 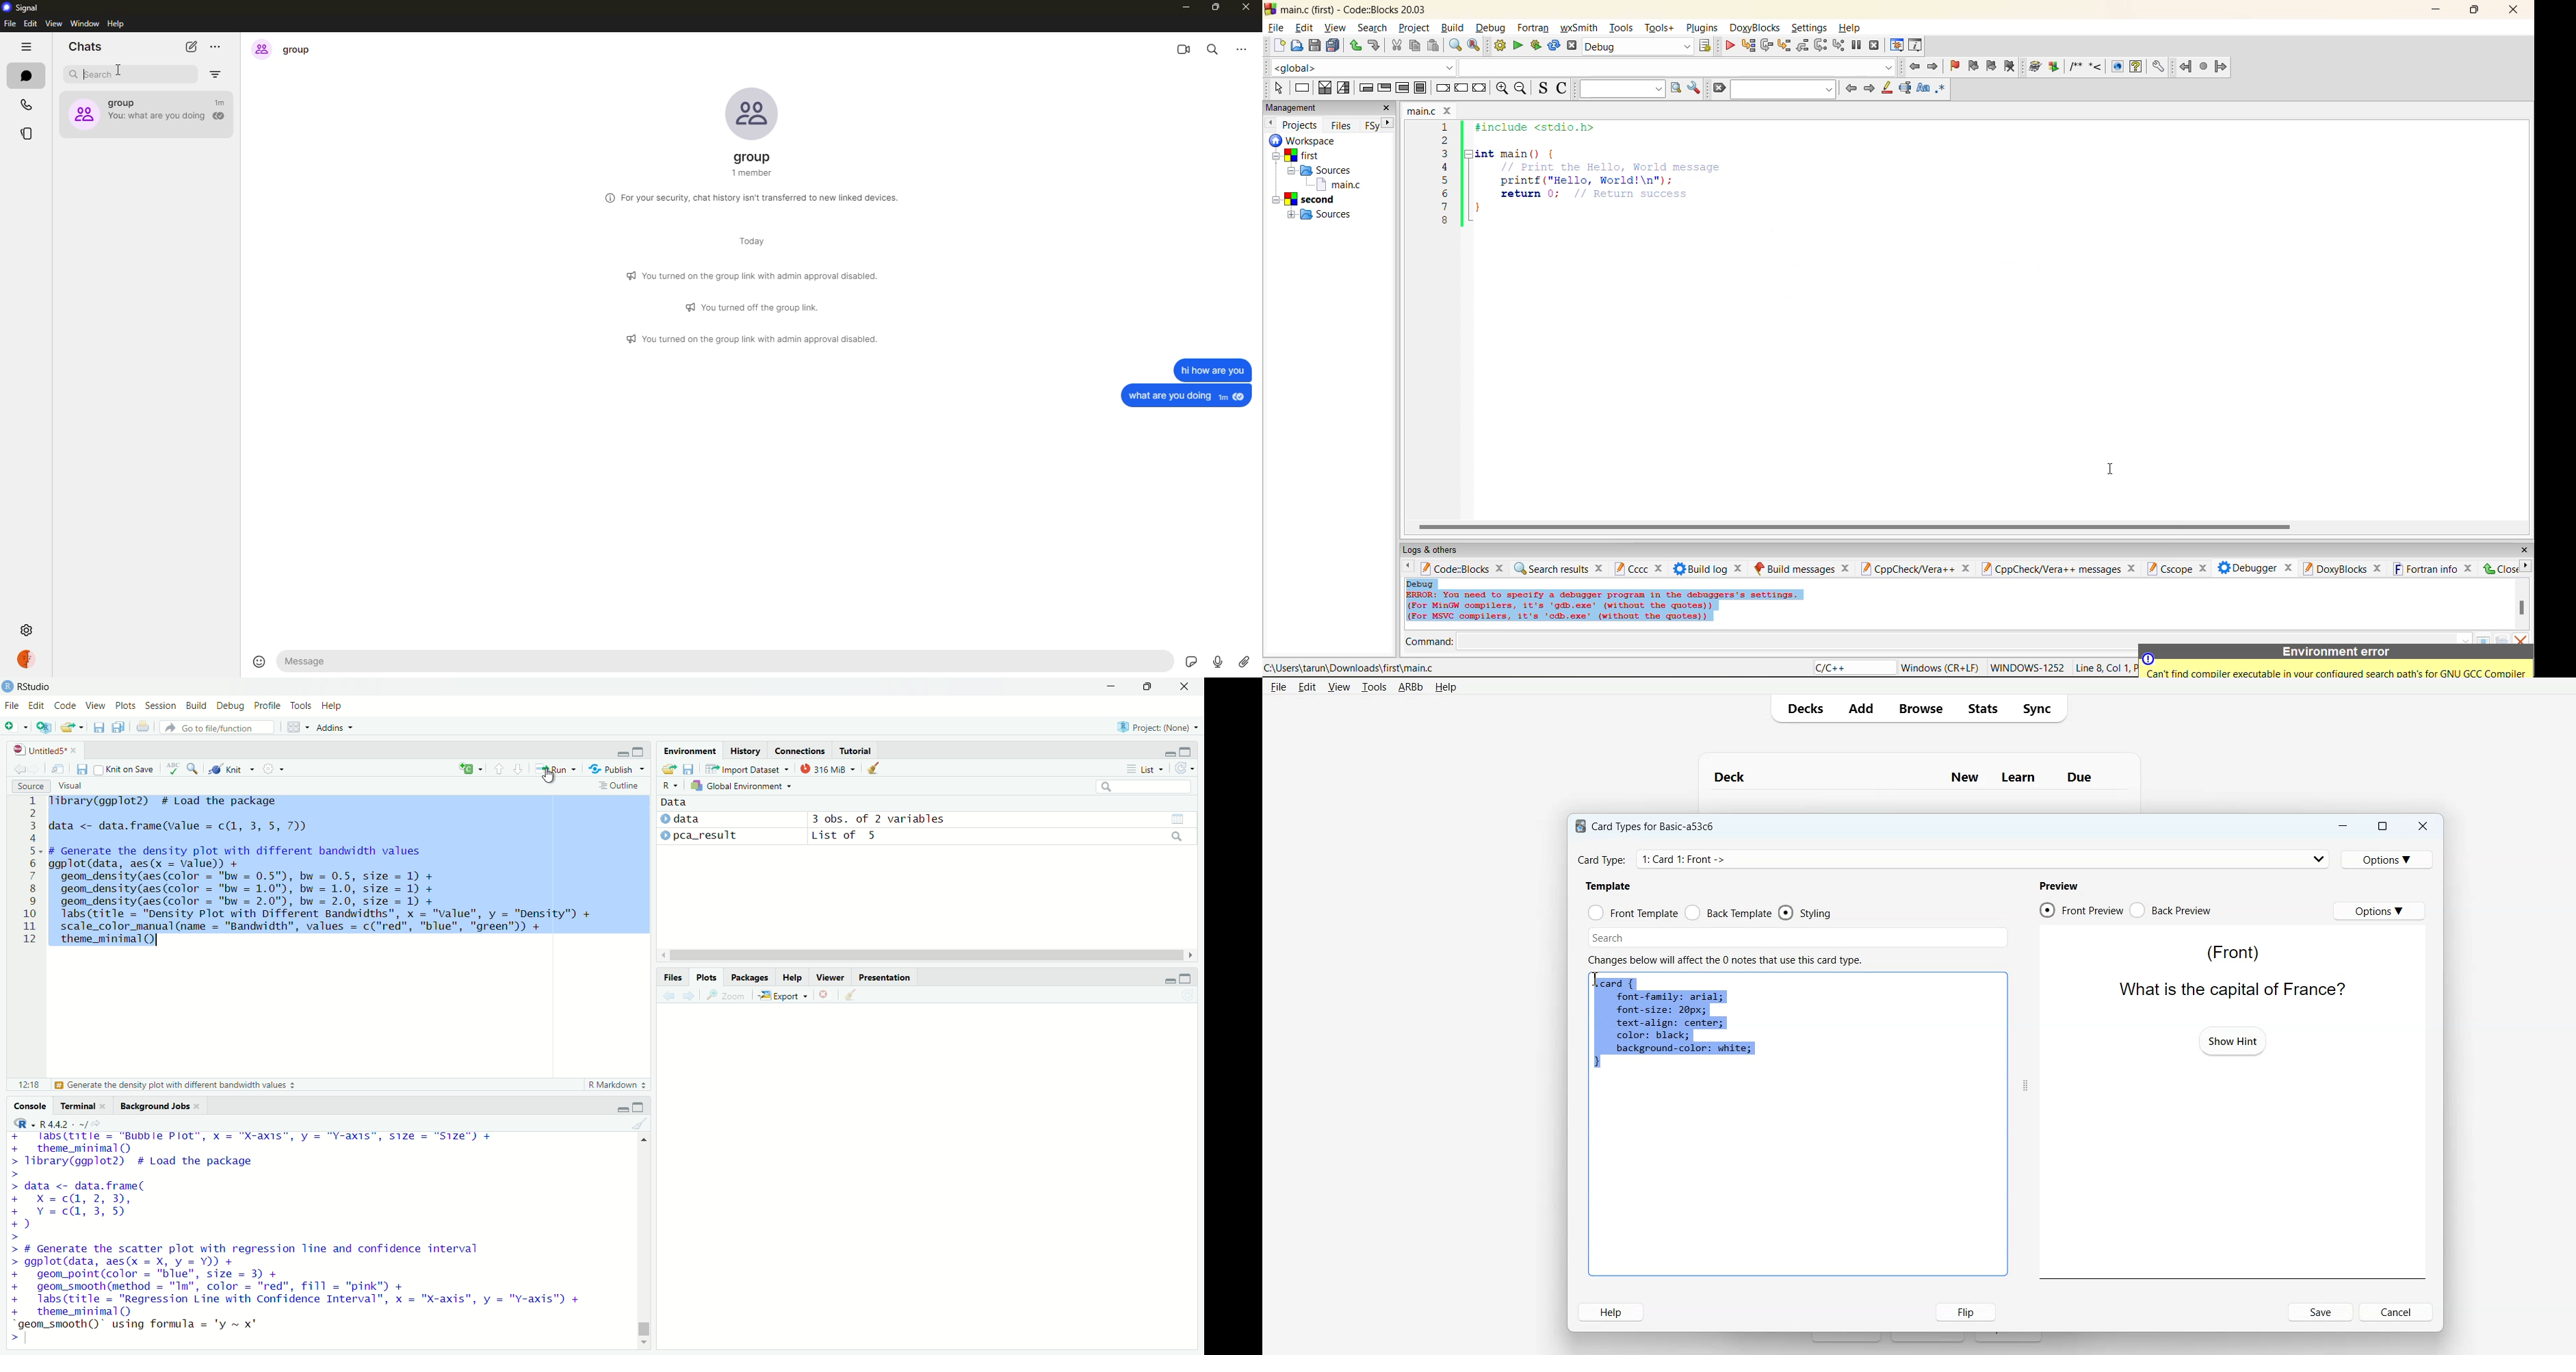 What do you see at coordinates (1415, 46) in the screenshot?
I see `copy` at bounding box center [1415, 46].